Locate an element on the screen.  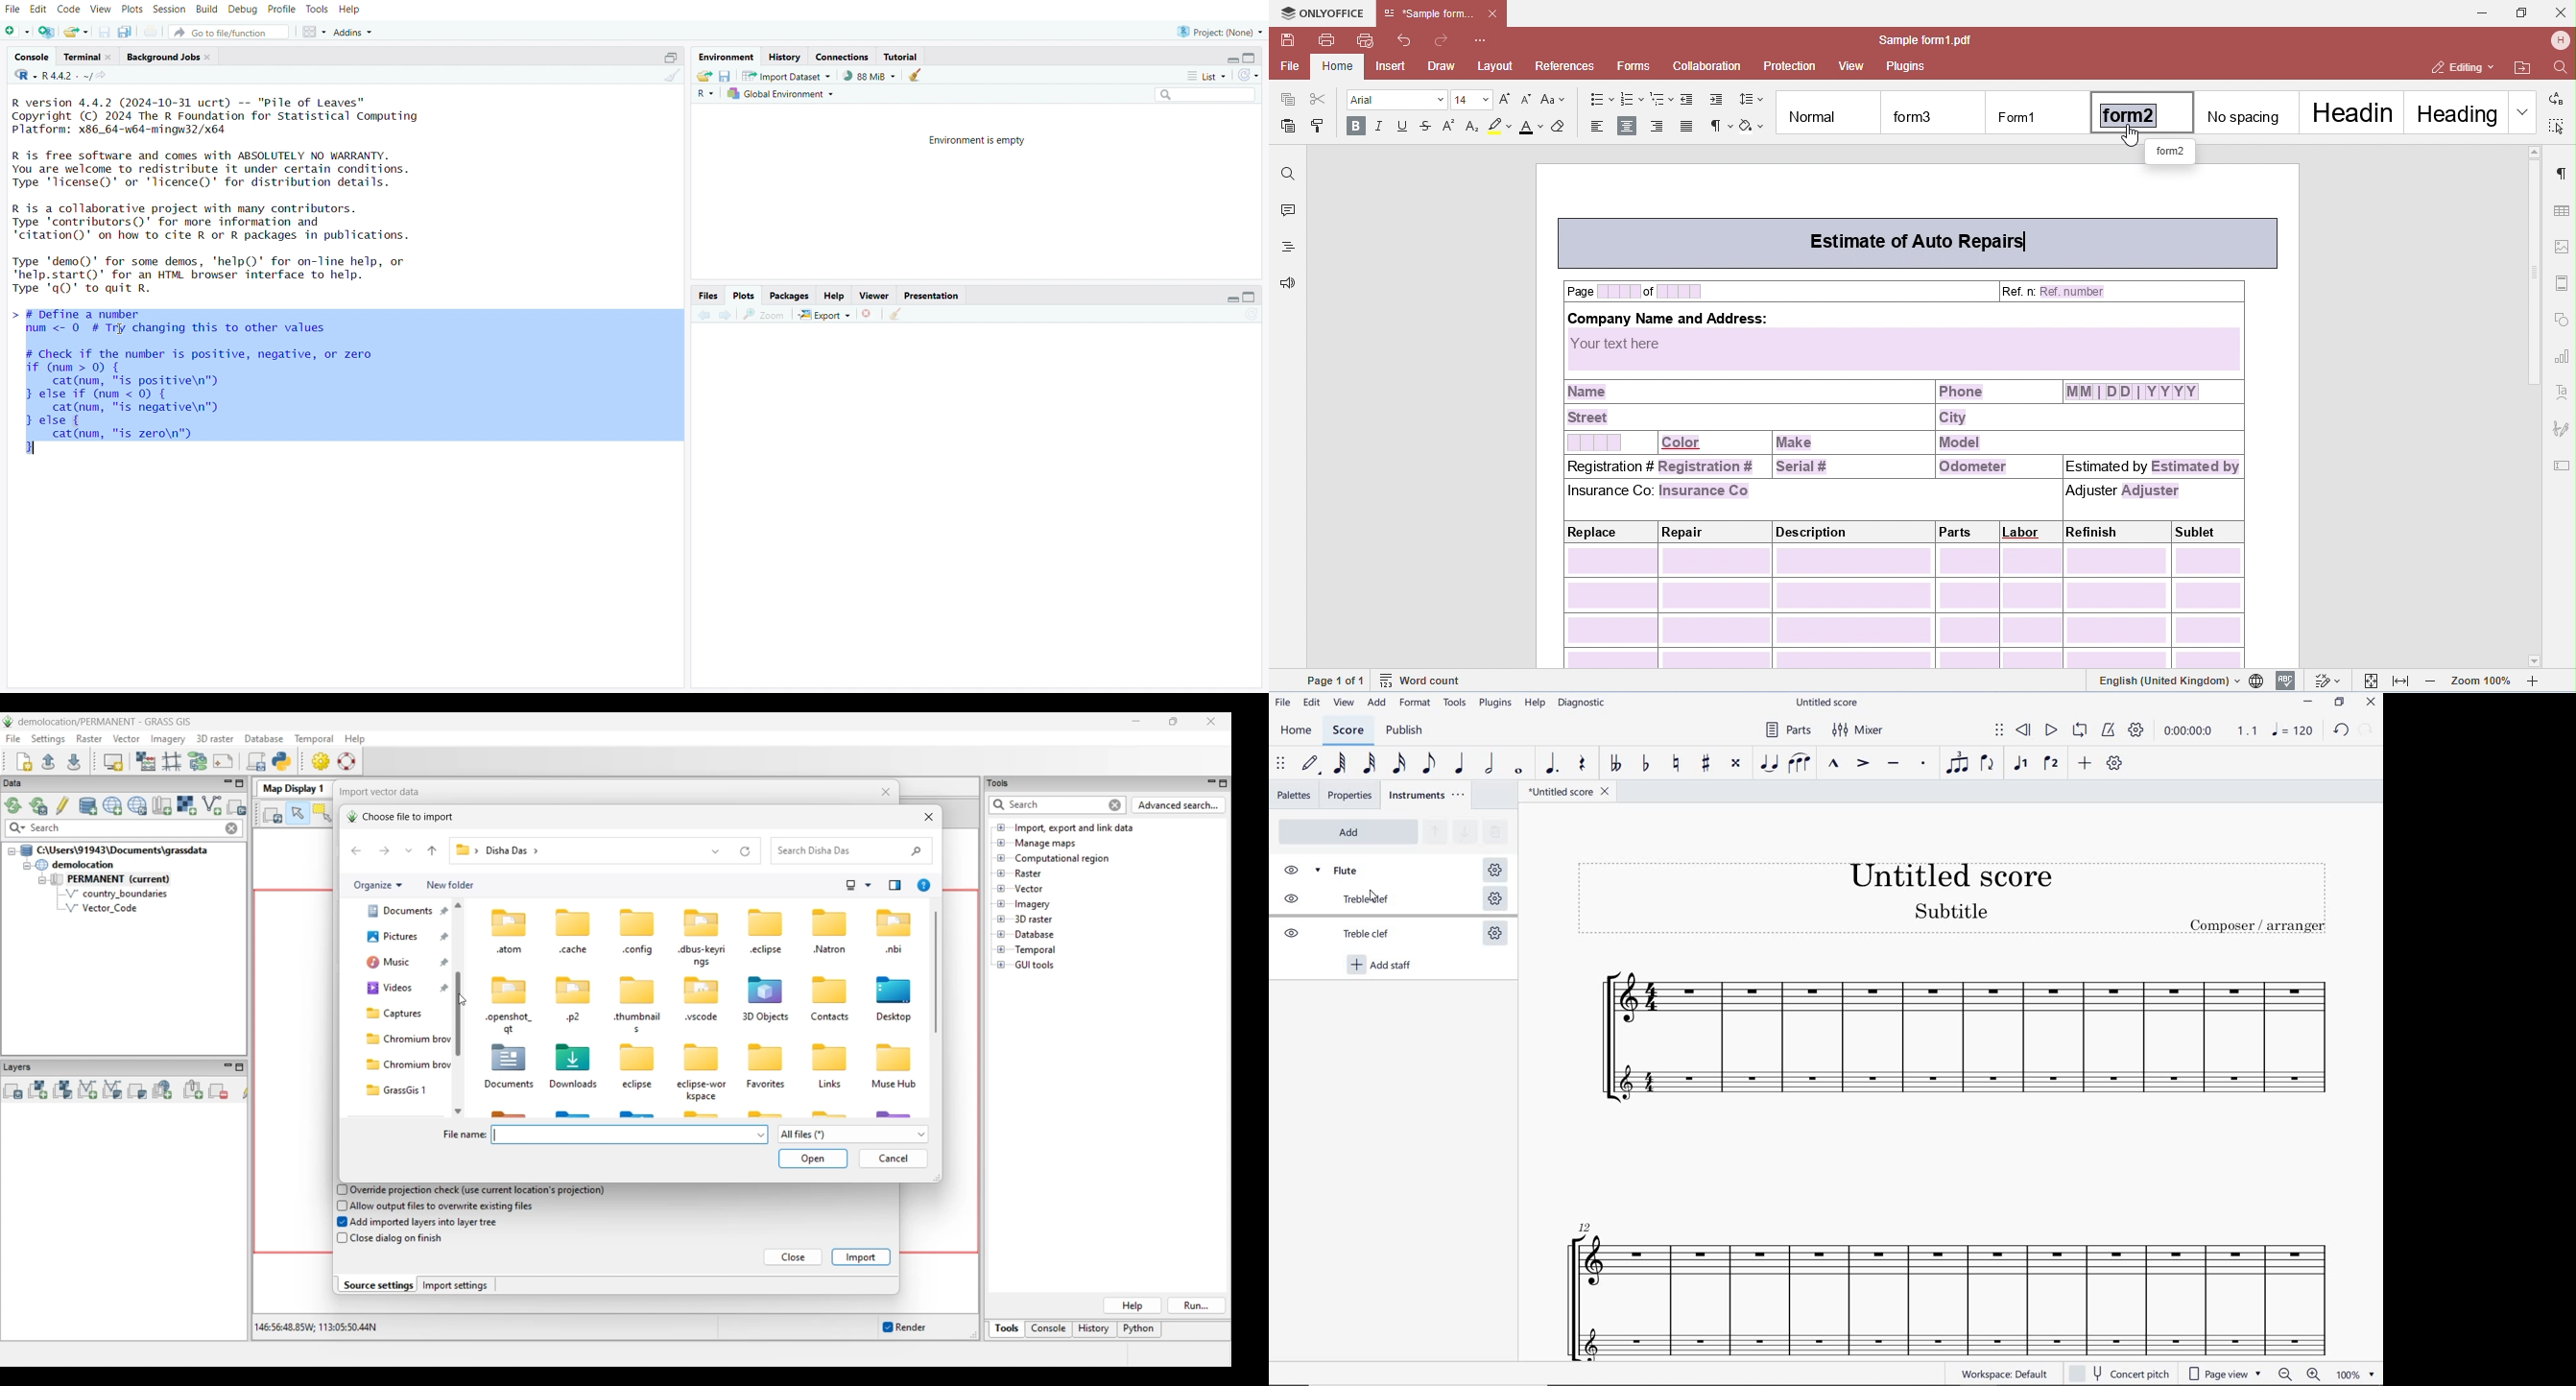
help is located at coordinates (835, 296).